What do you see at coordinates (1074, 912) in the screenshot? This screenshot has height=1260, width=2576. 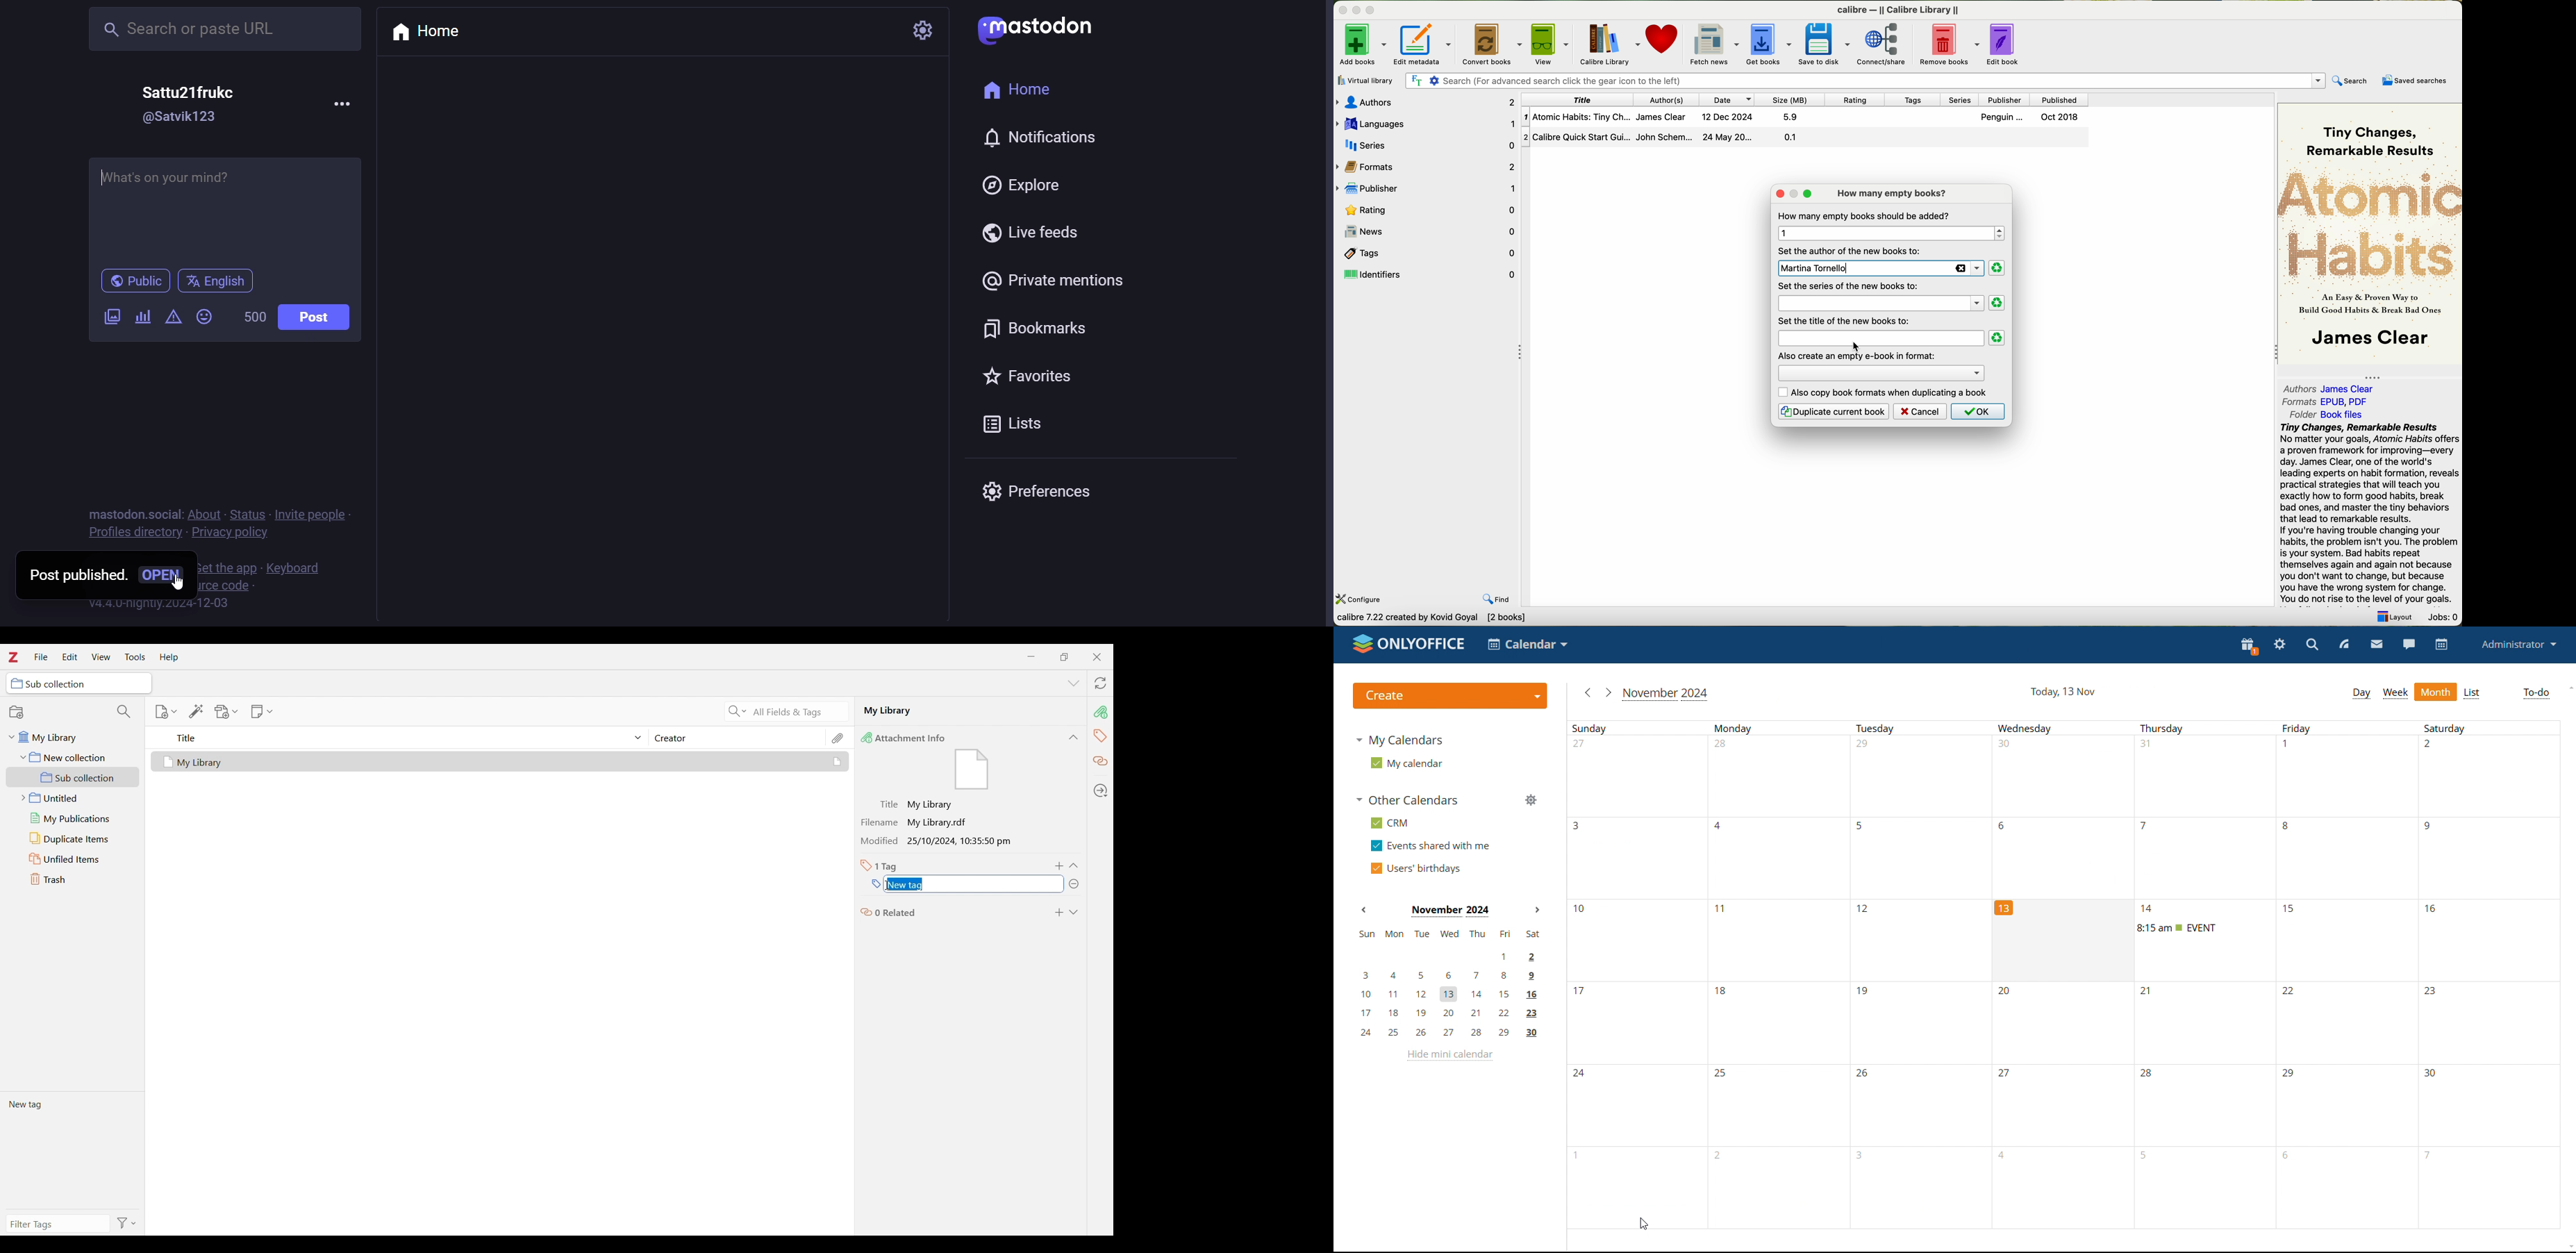 I see `Expand` at bounding box center [1074, 912].